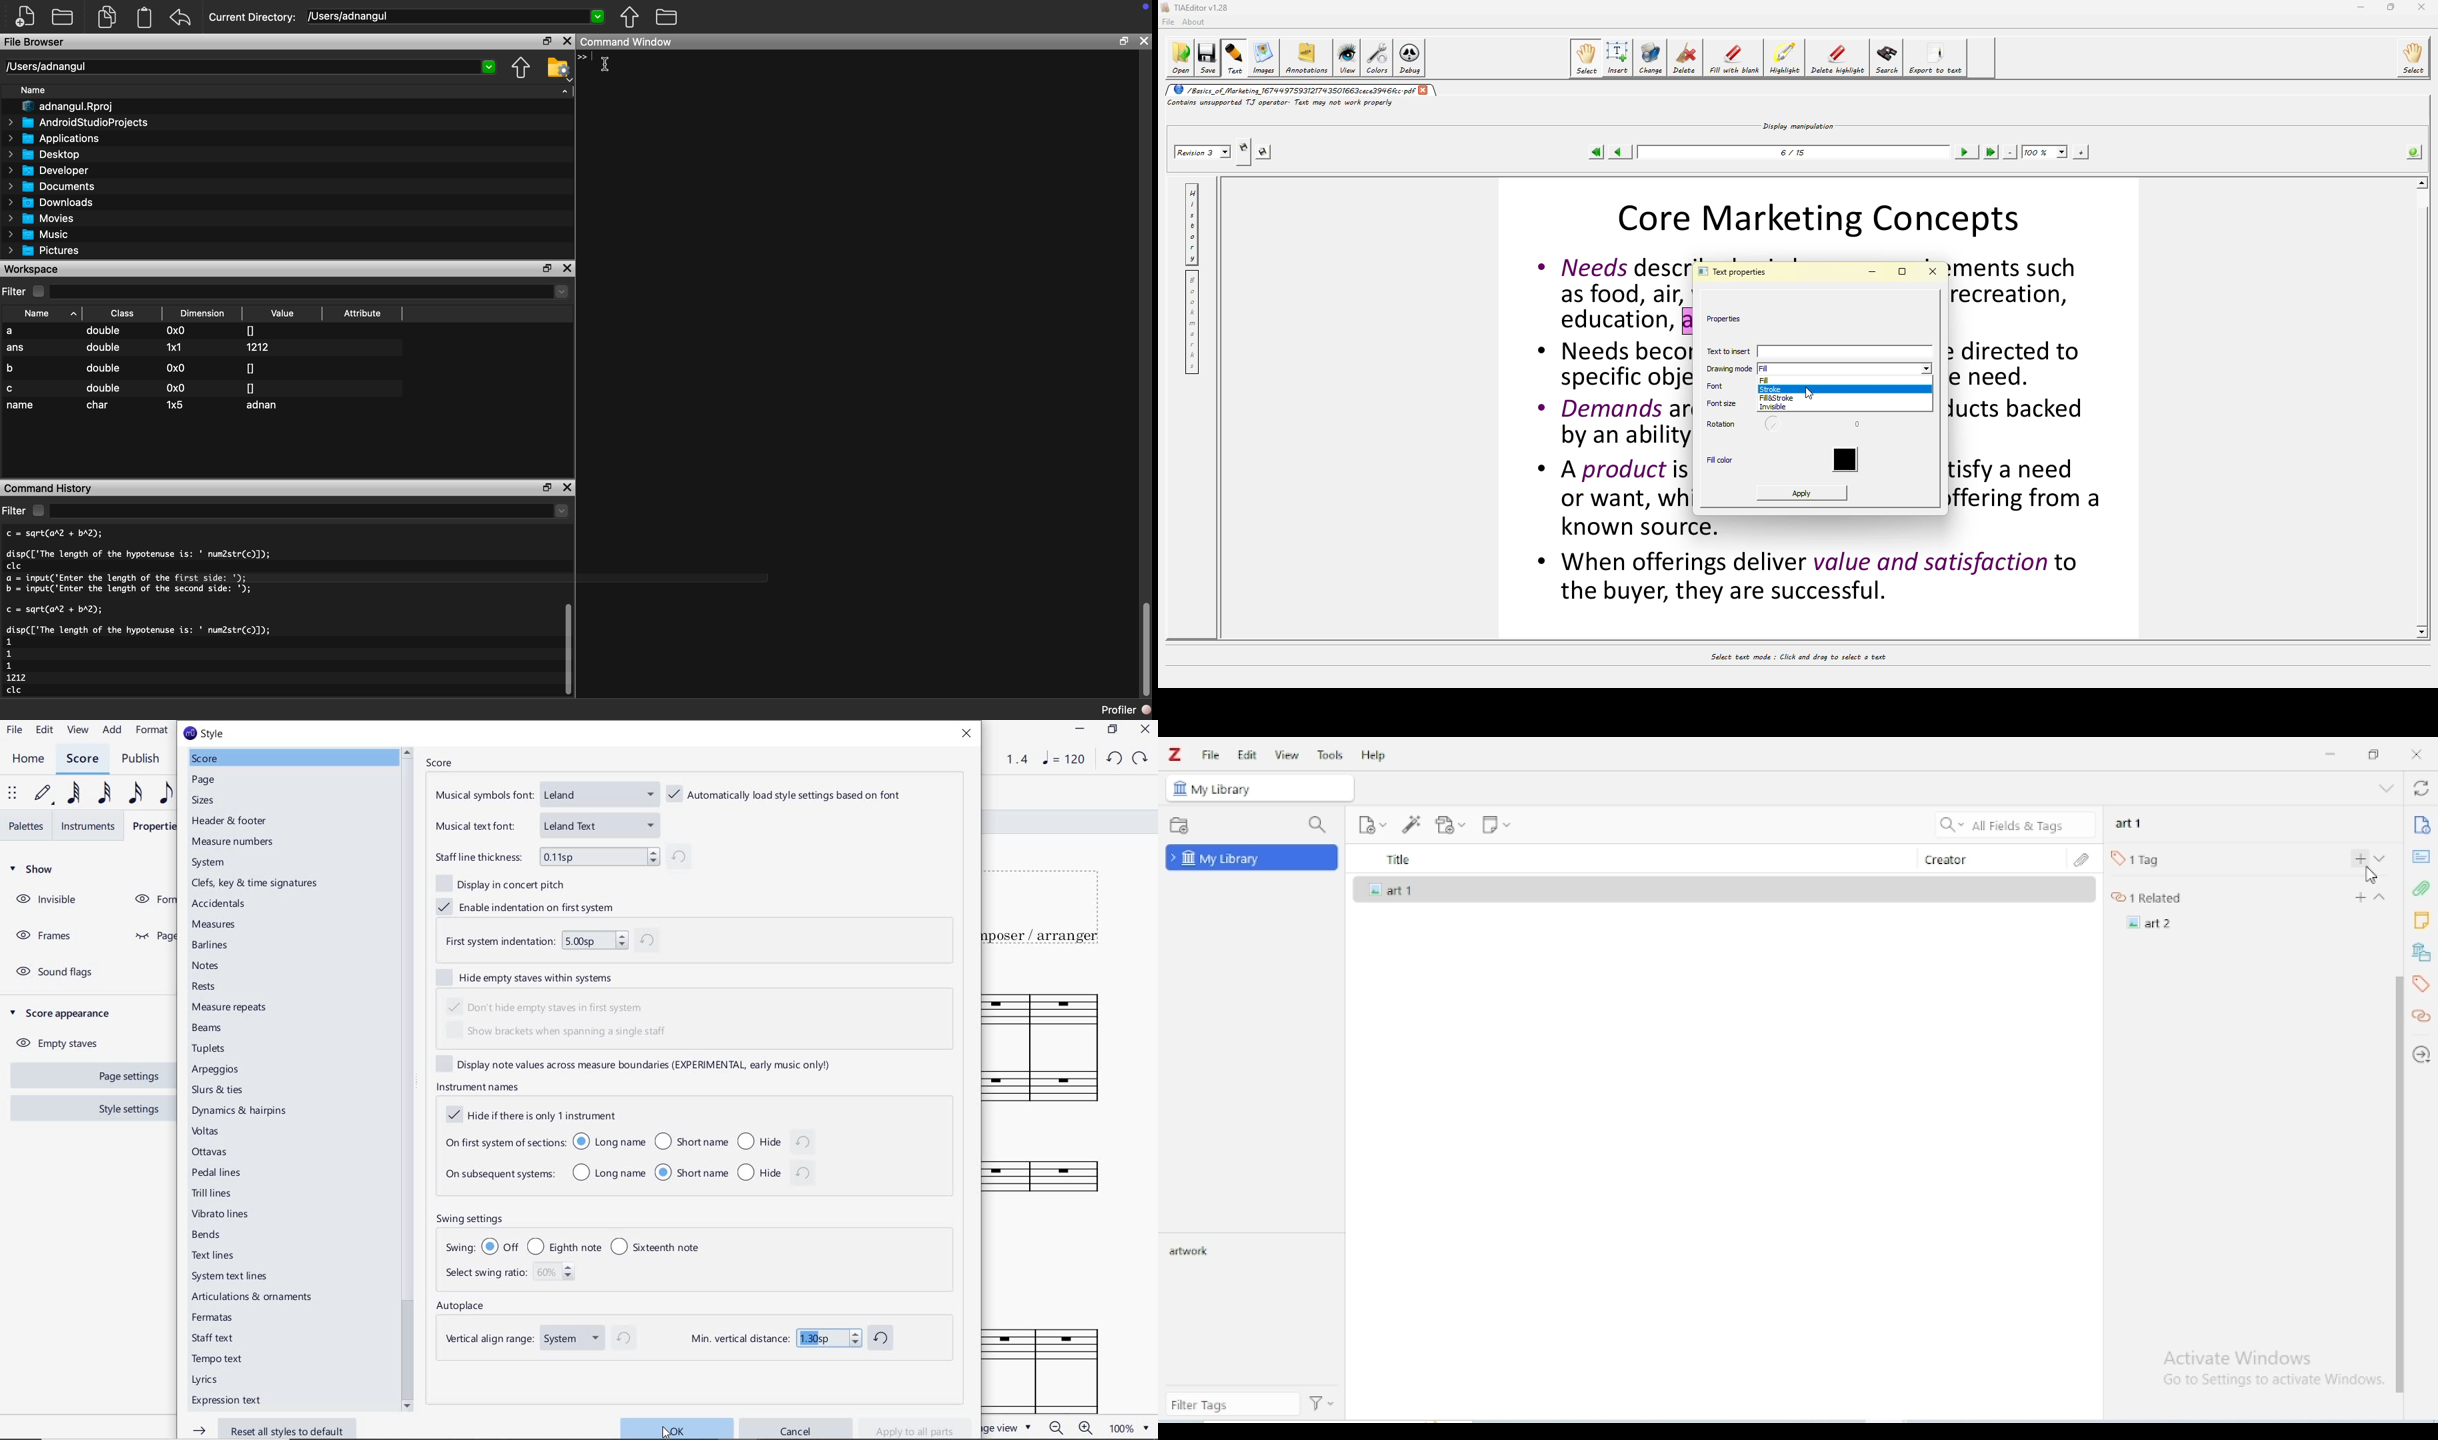 This screenshot has width=2464, height=1456. What do you see at coordinates (546, 824) in the screenshot?
I see `MUSICAL TEXT FONT` at bounding box center [546, 824].